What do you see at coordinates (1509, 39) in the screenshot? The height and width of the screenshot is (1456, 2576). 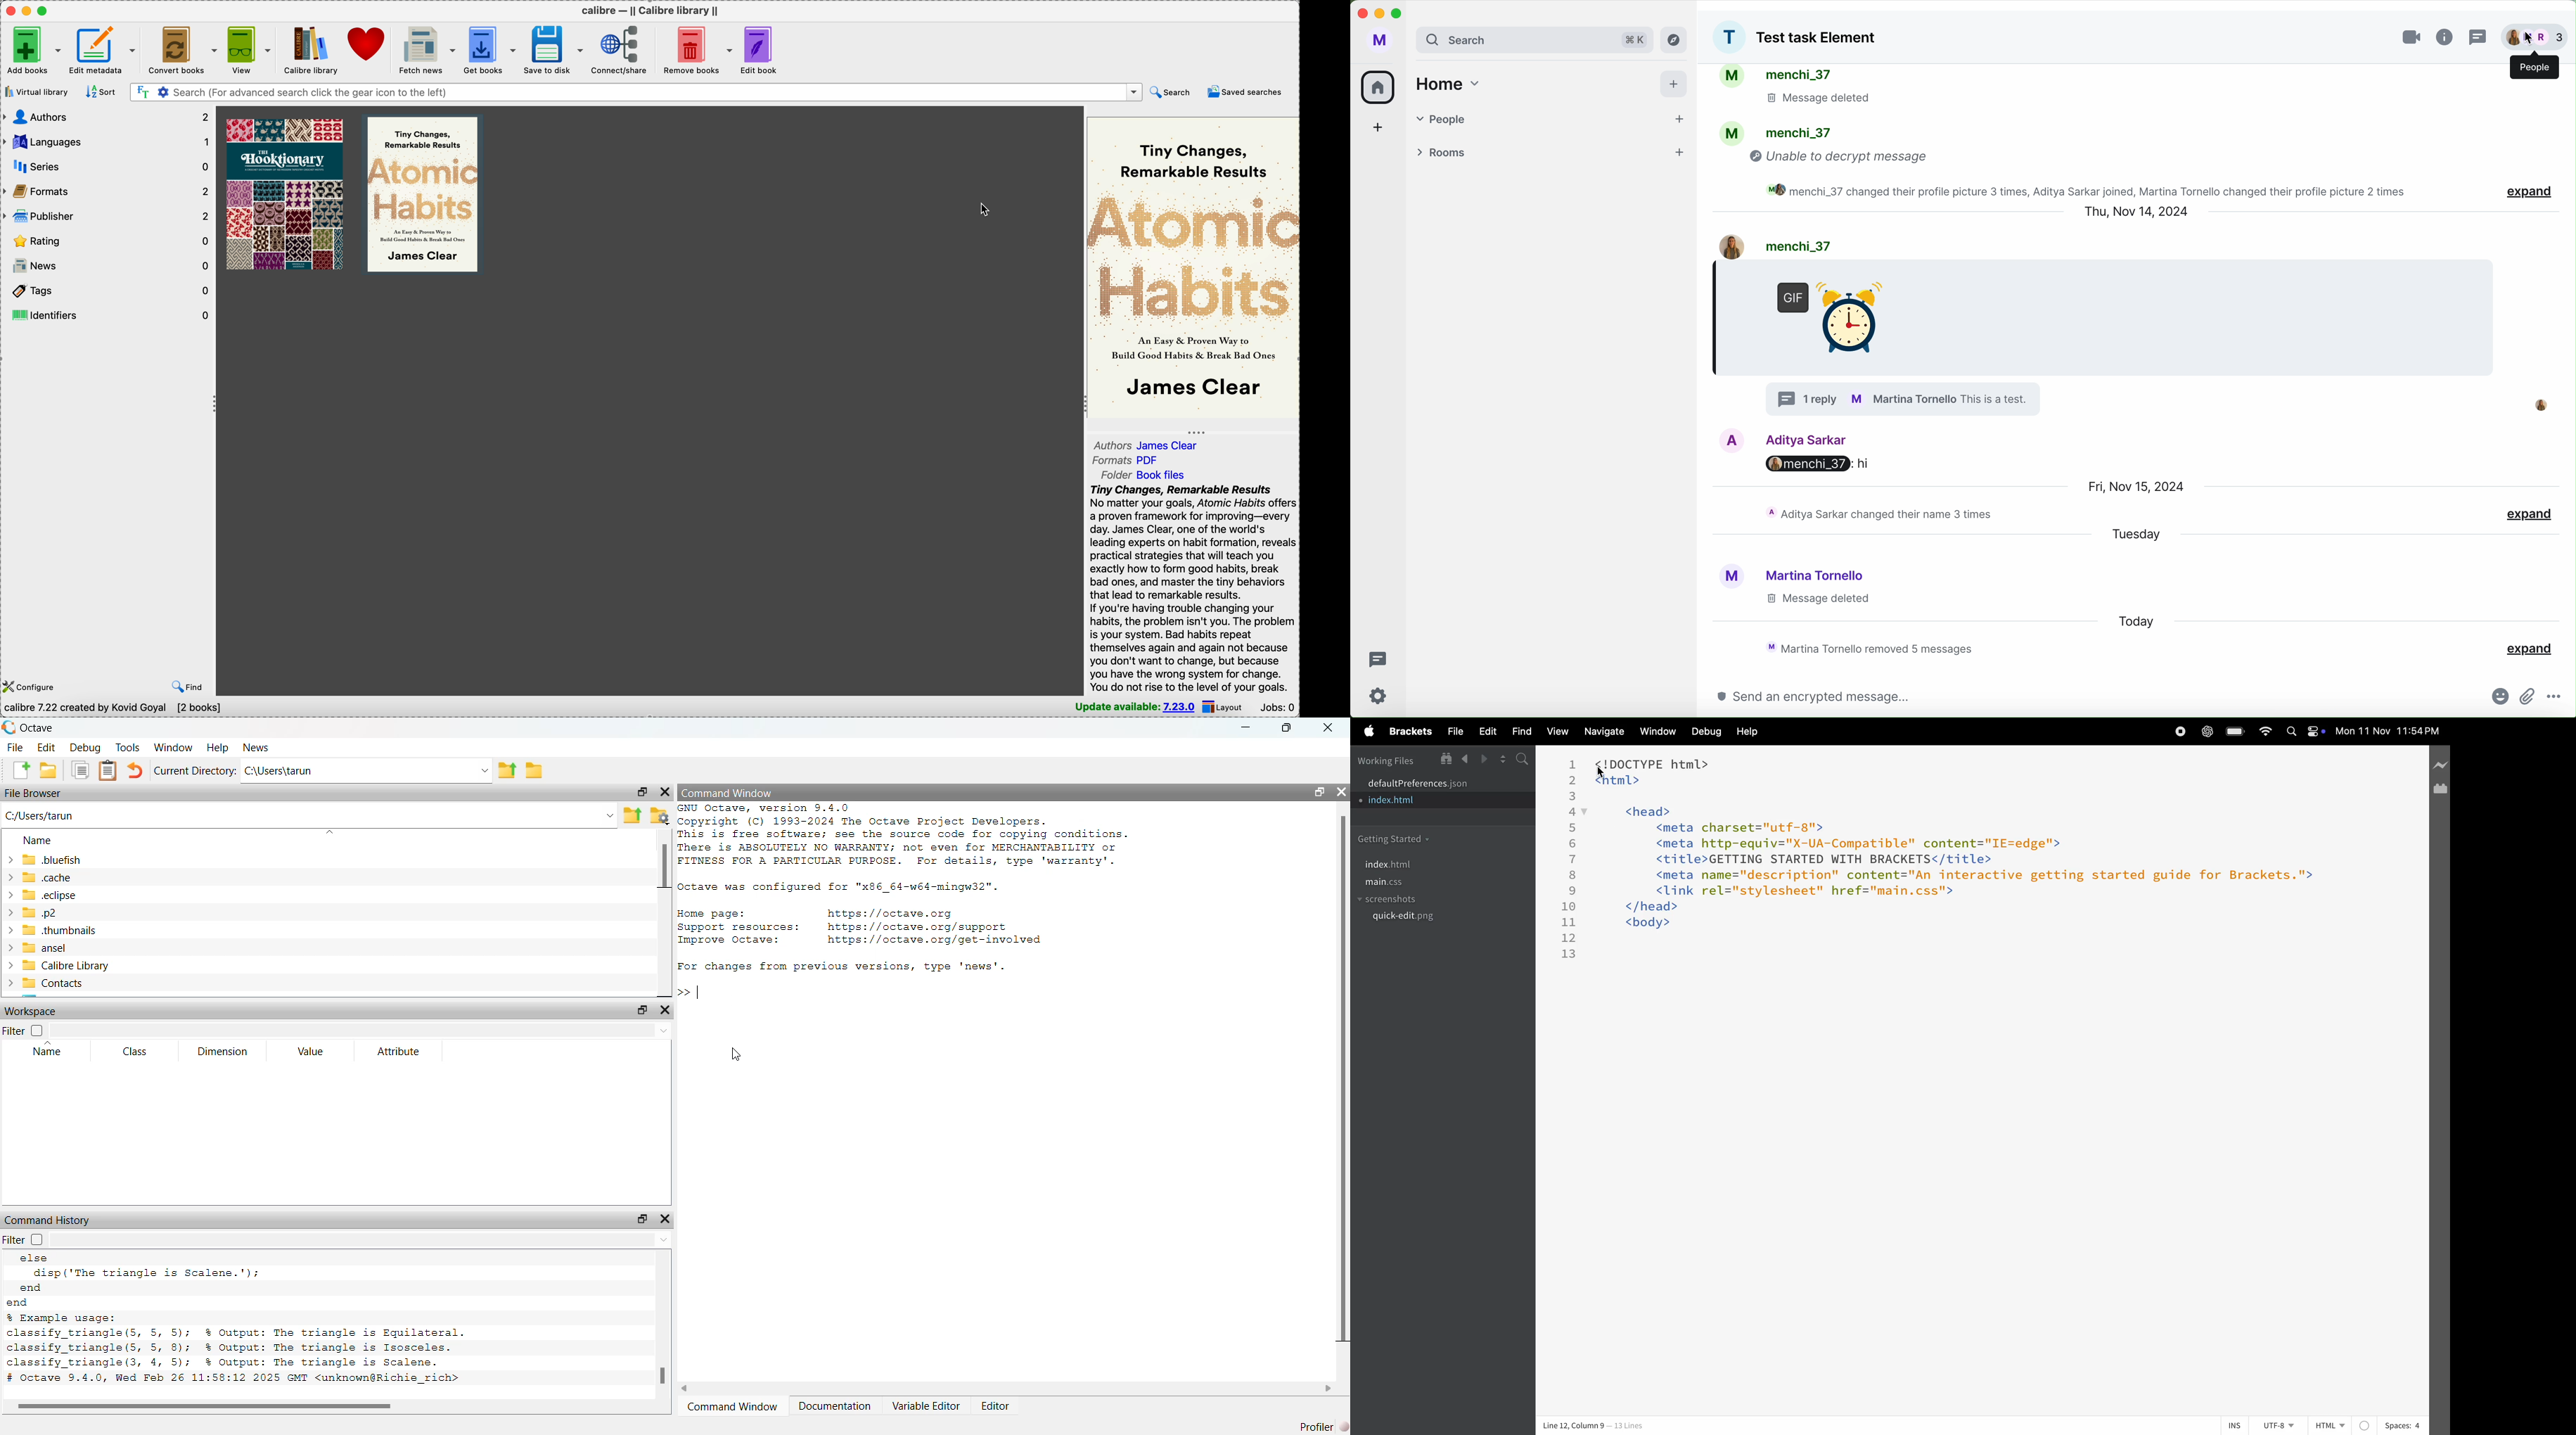 I see `search bar` at bounding box center [1509, 39].